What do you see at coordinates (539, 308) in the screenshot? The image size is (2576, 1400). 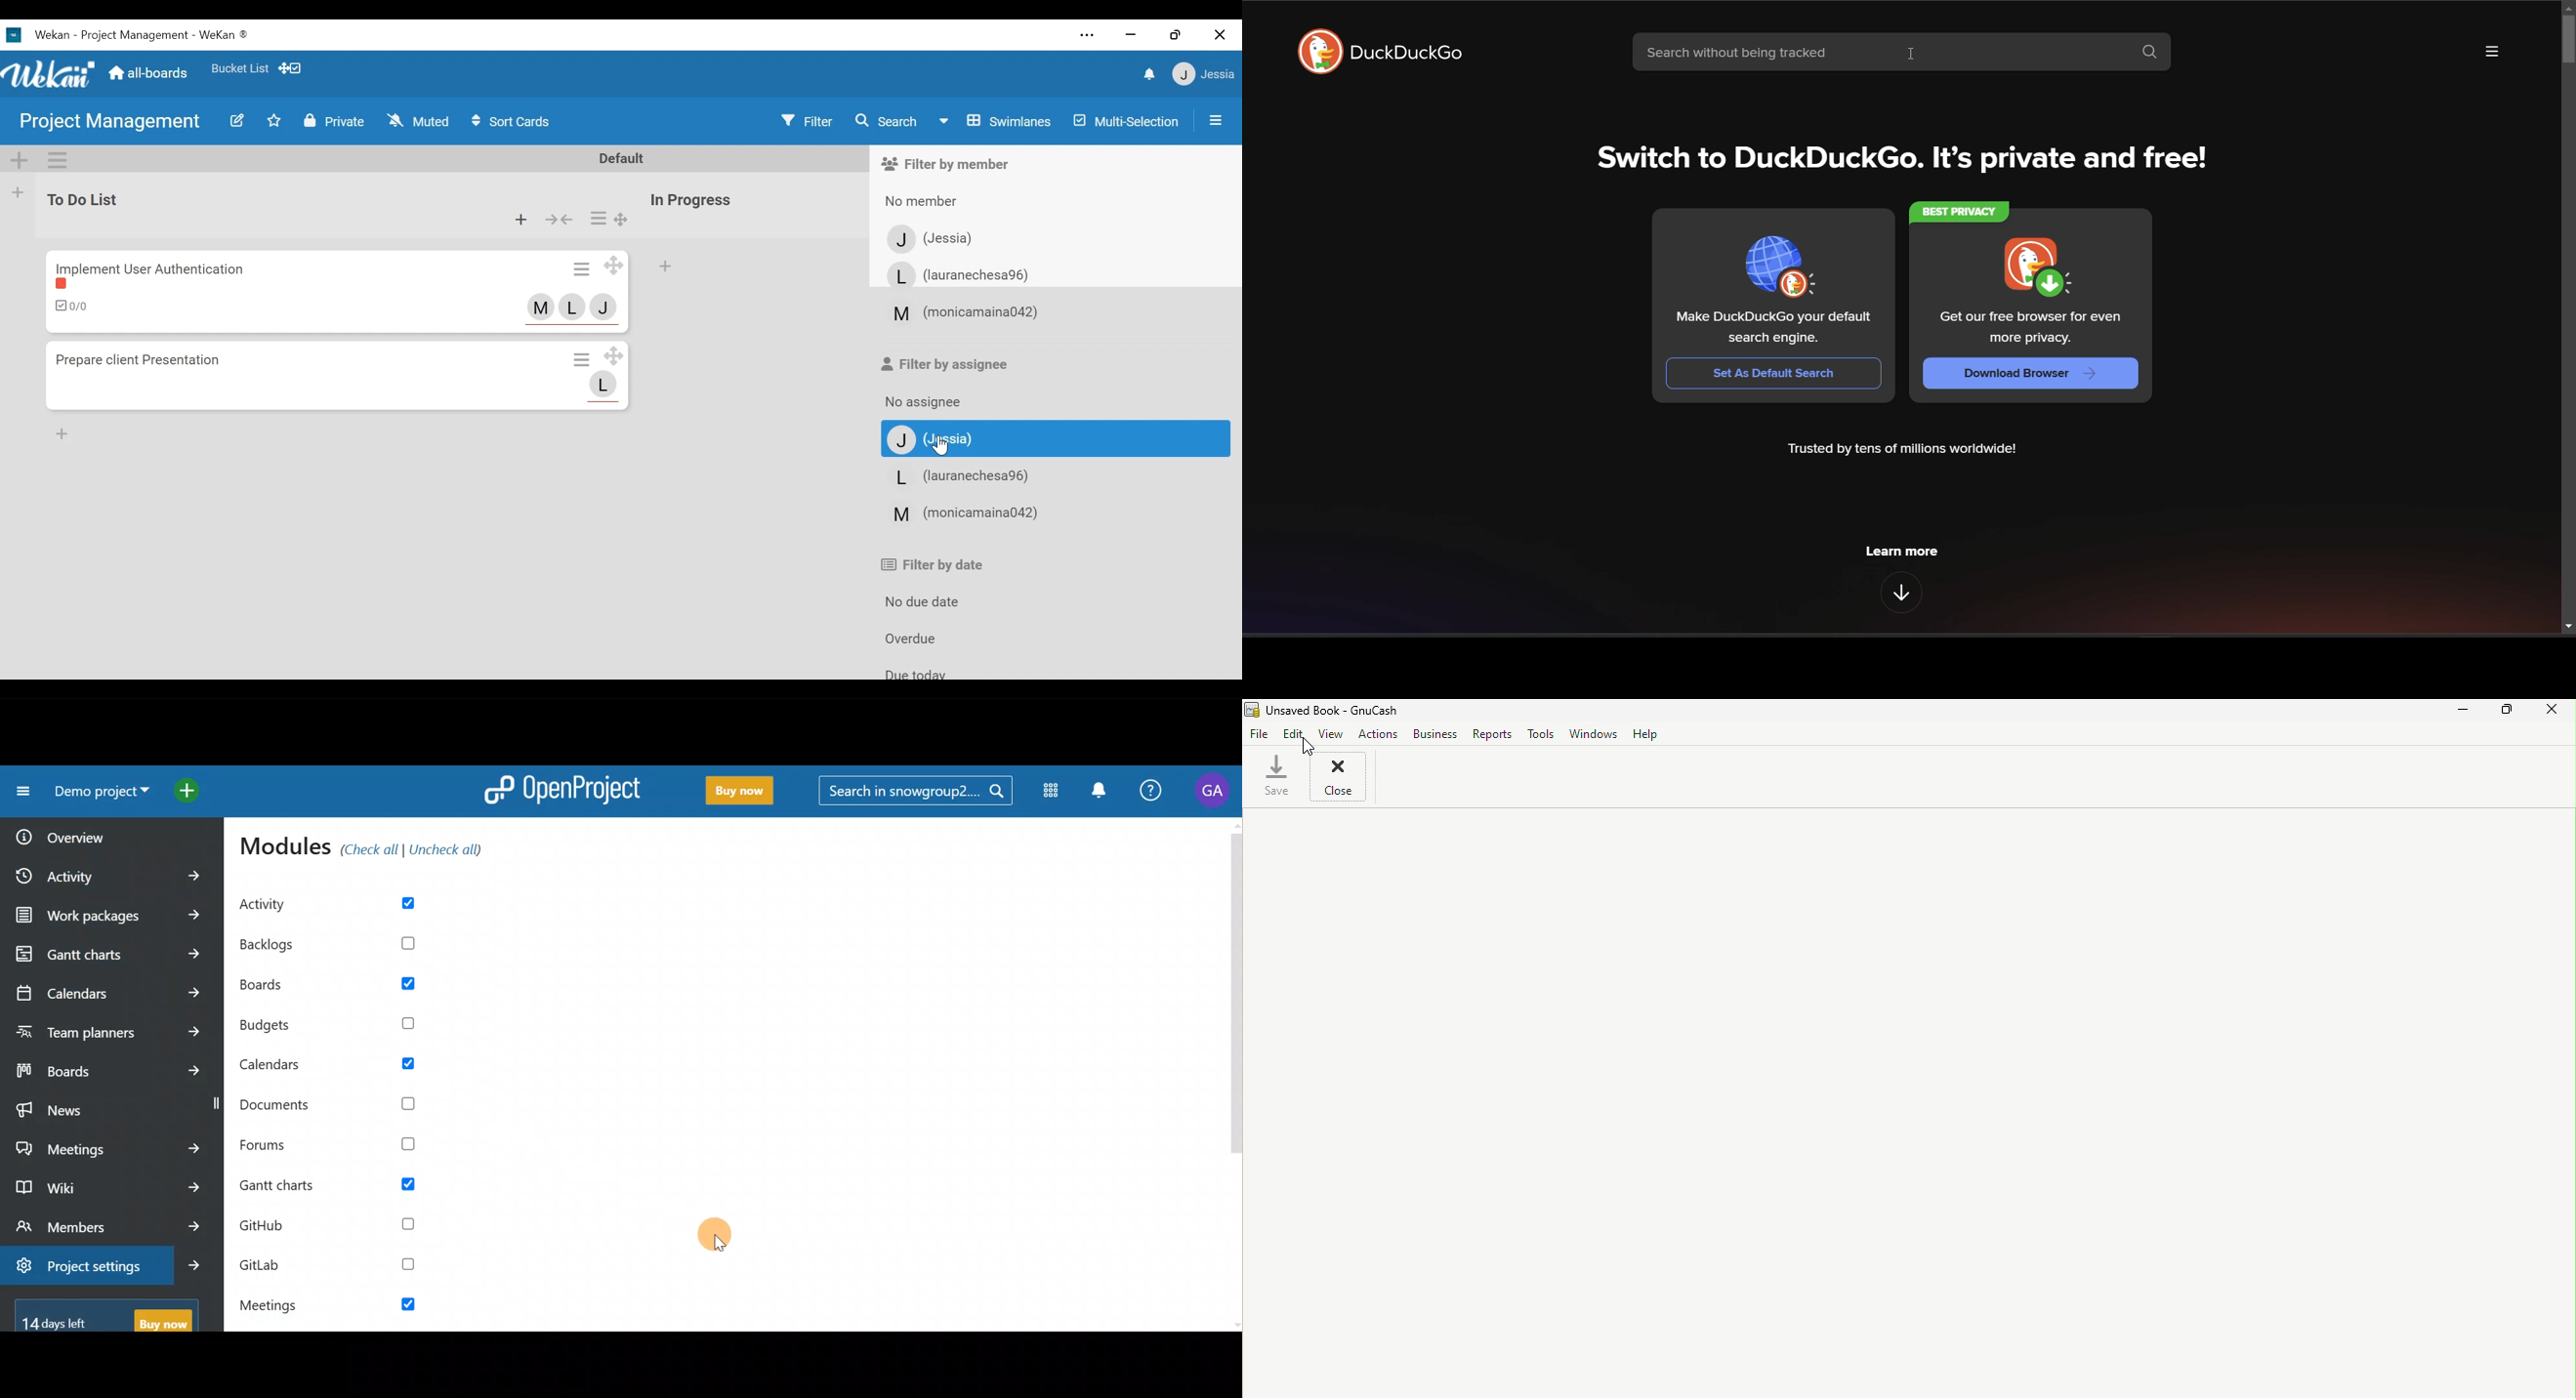 I see `member` at bounding box center [539, 308].